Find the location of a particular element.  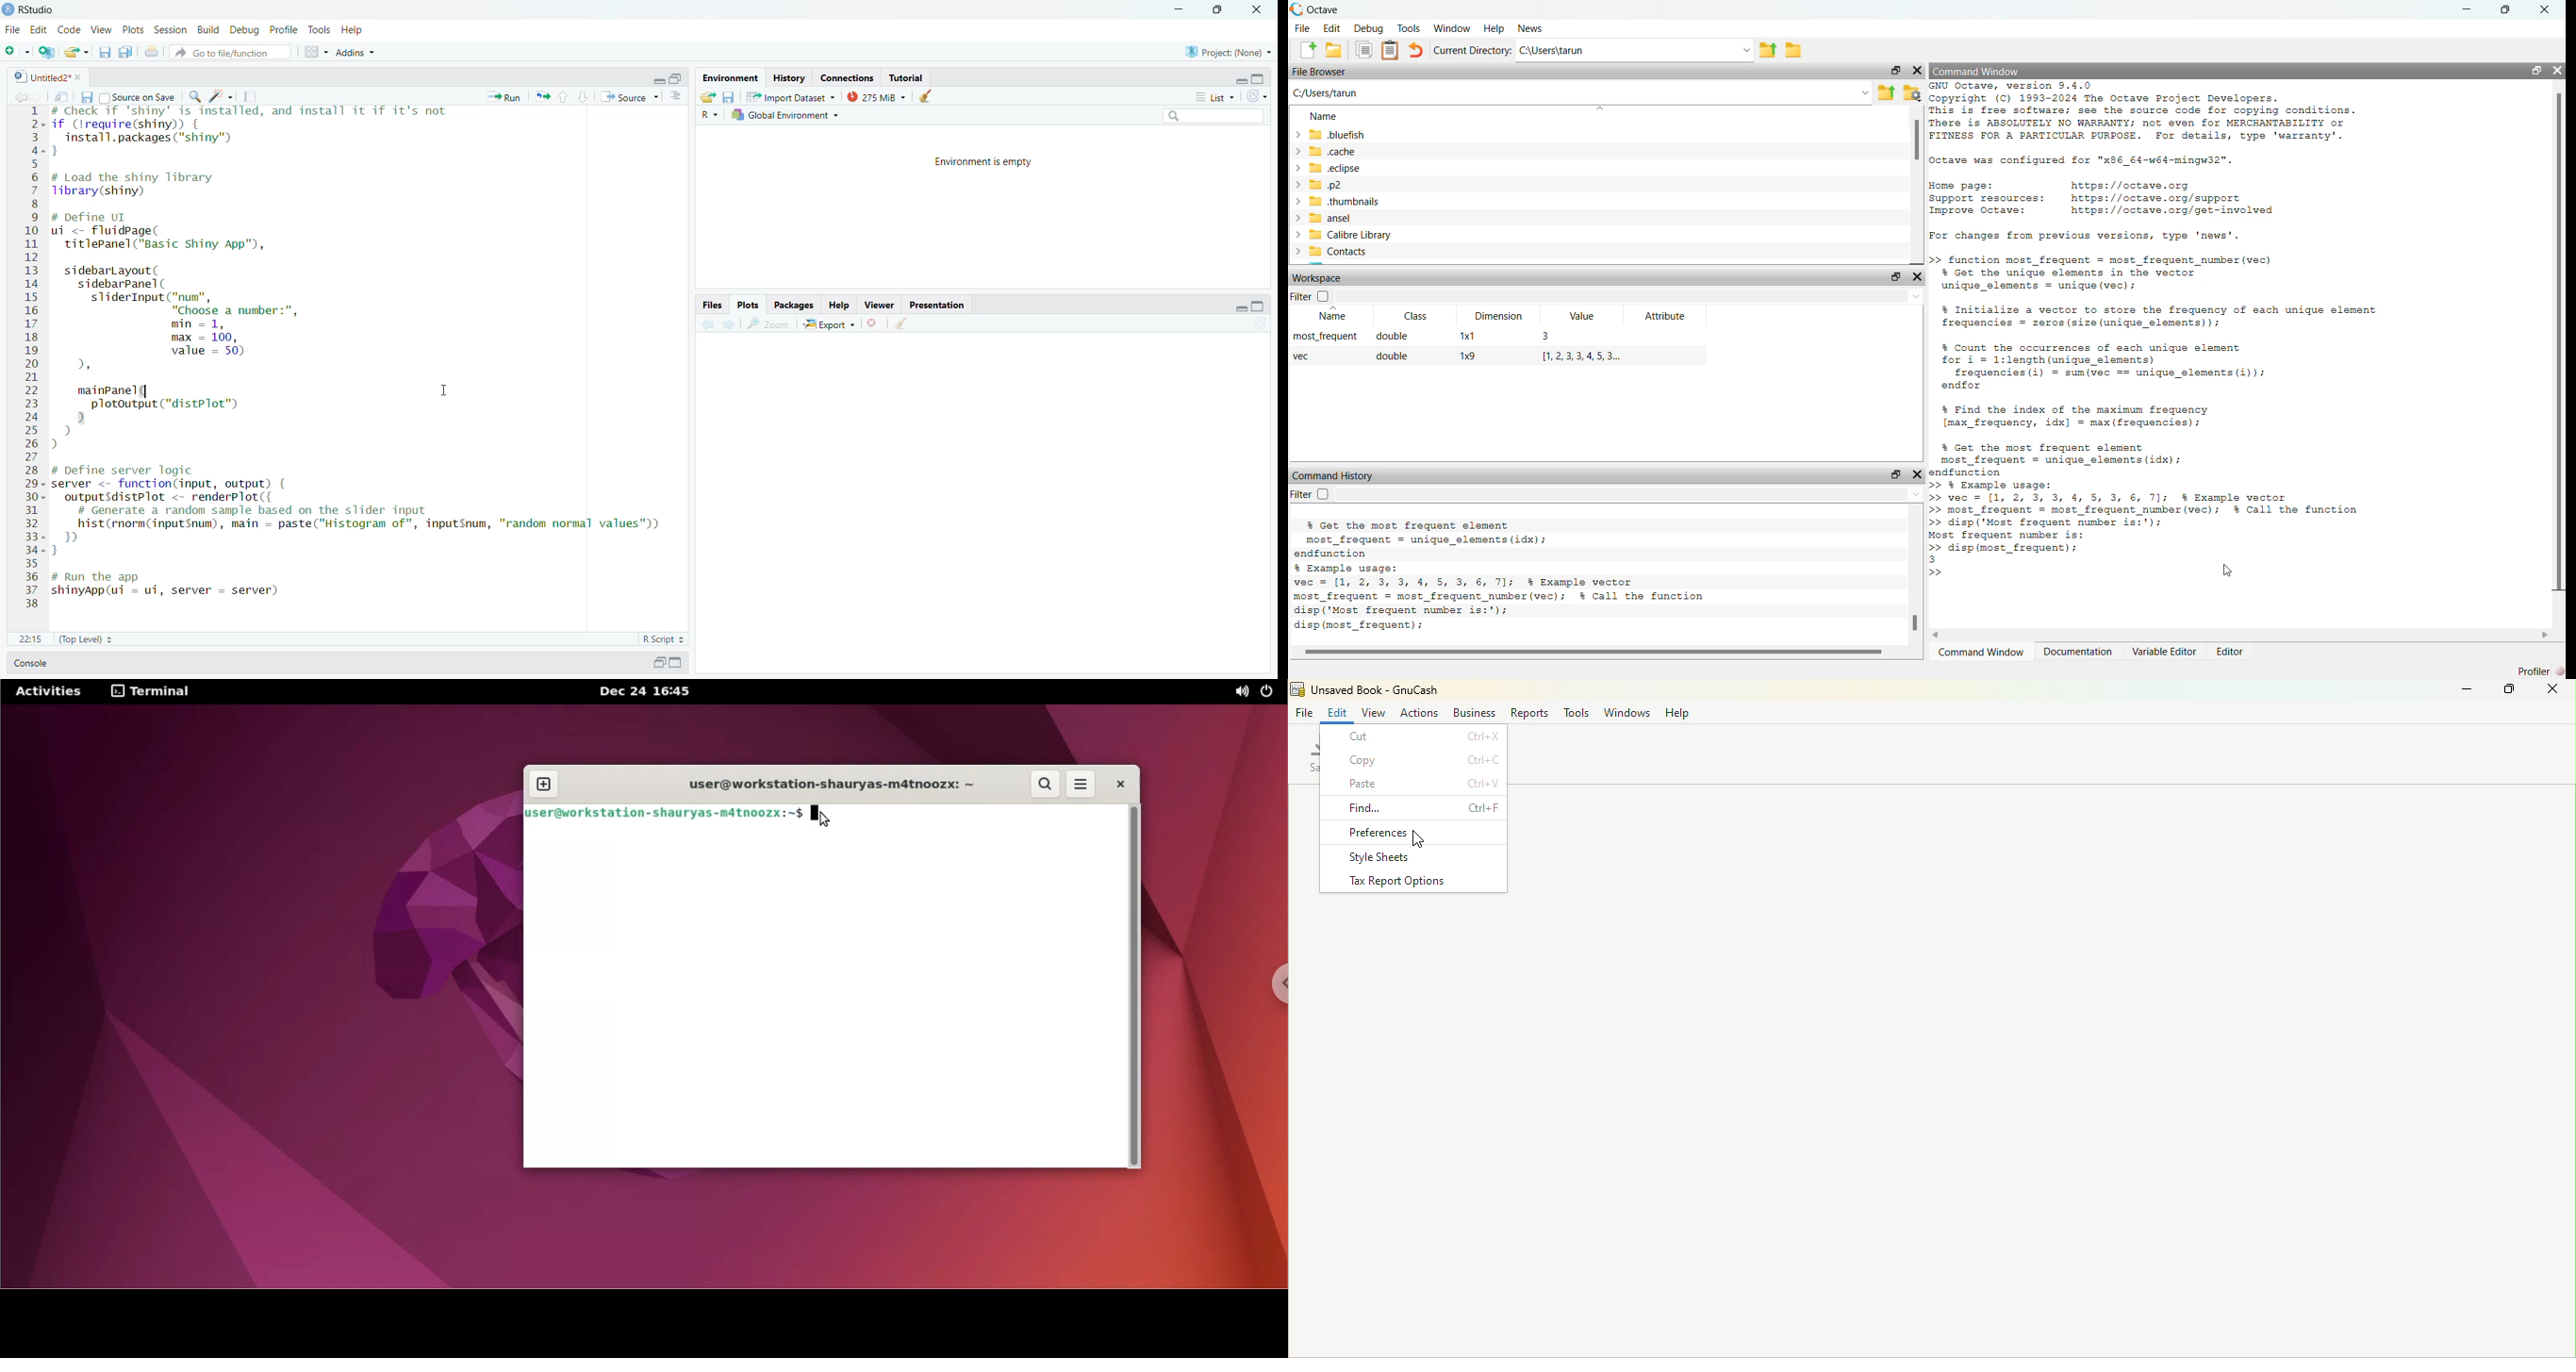

View is located at coordinates (101, 29).